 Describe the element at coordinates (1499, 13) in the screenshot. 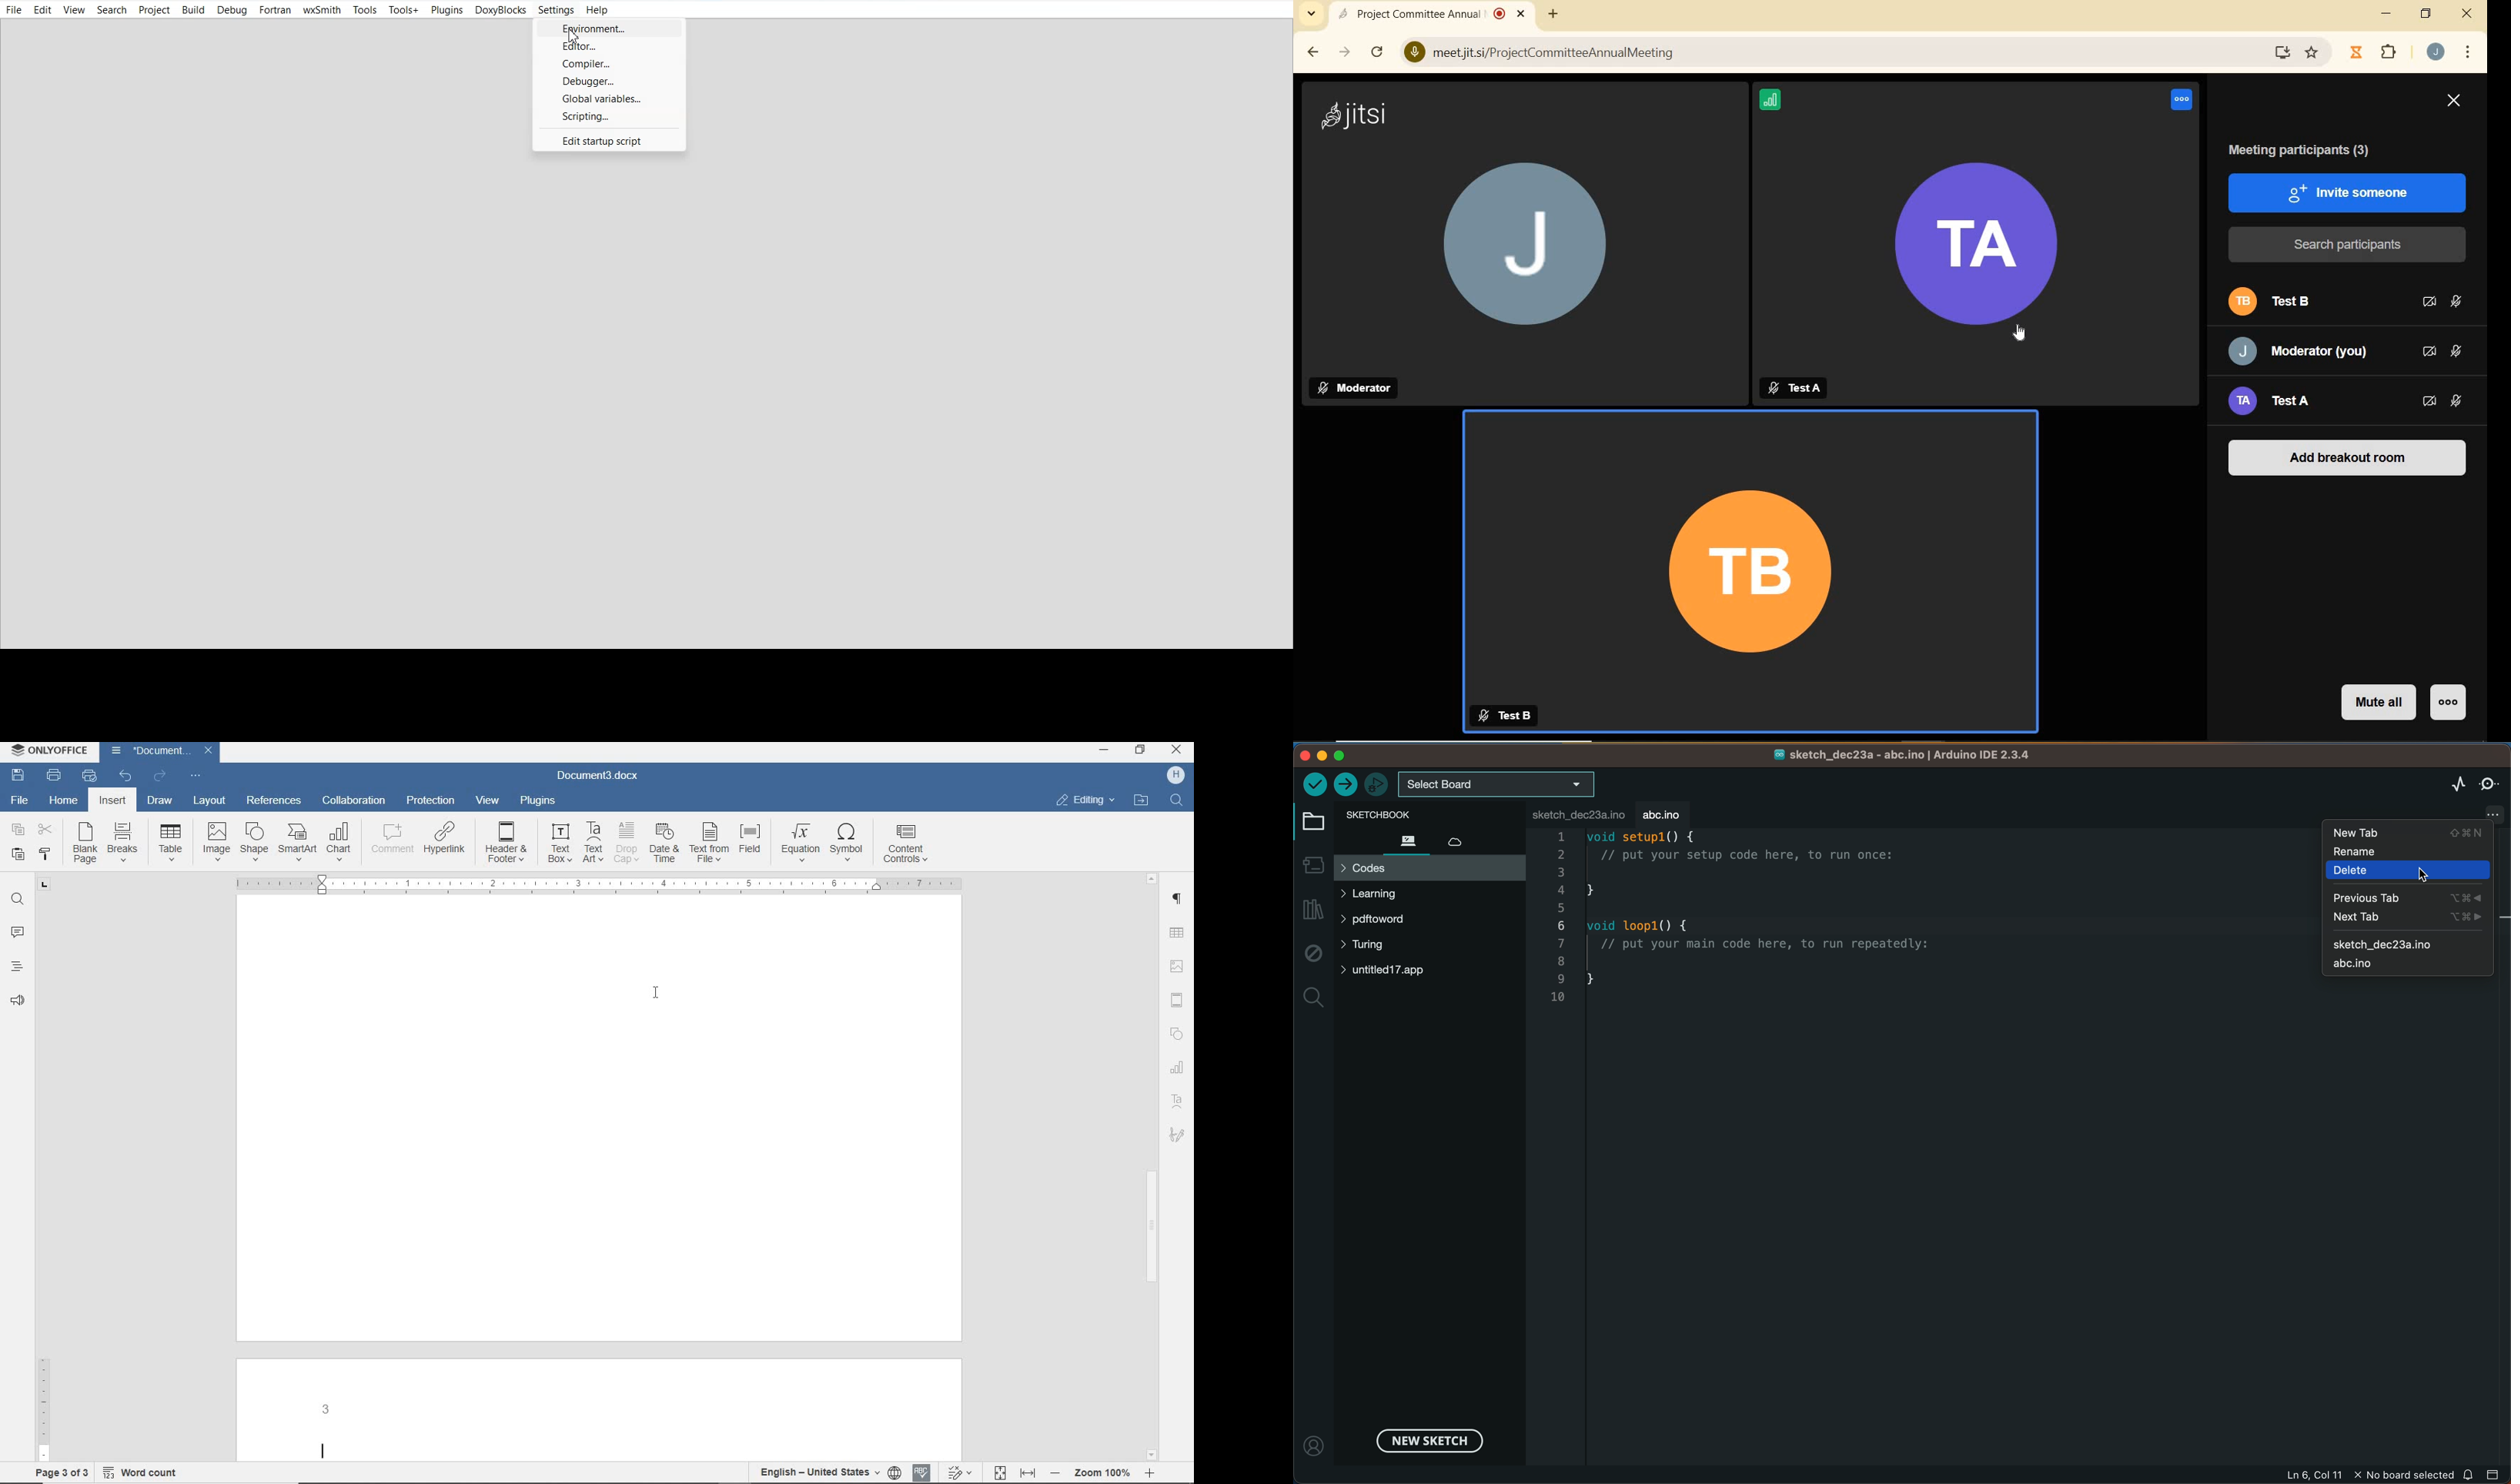

I see `recording` at that location.